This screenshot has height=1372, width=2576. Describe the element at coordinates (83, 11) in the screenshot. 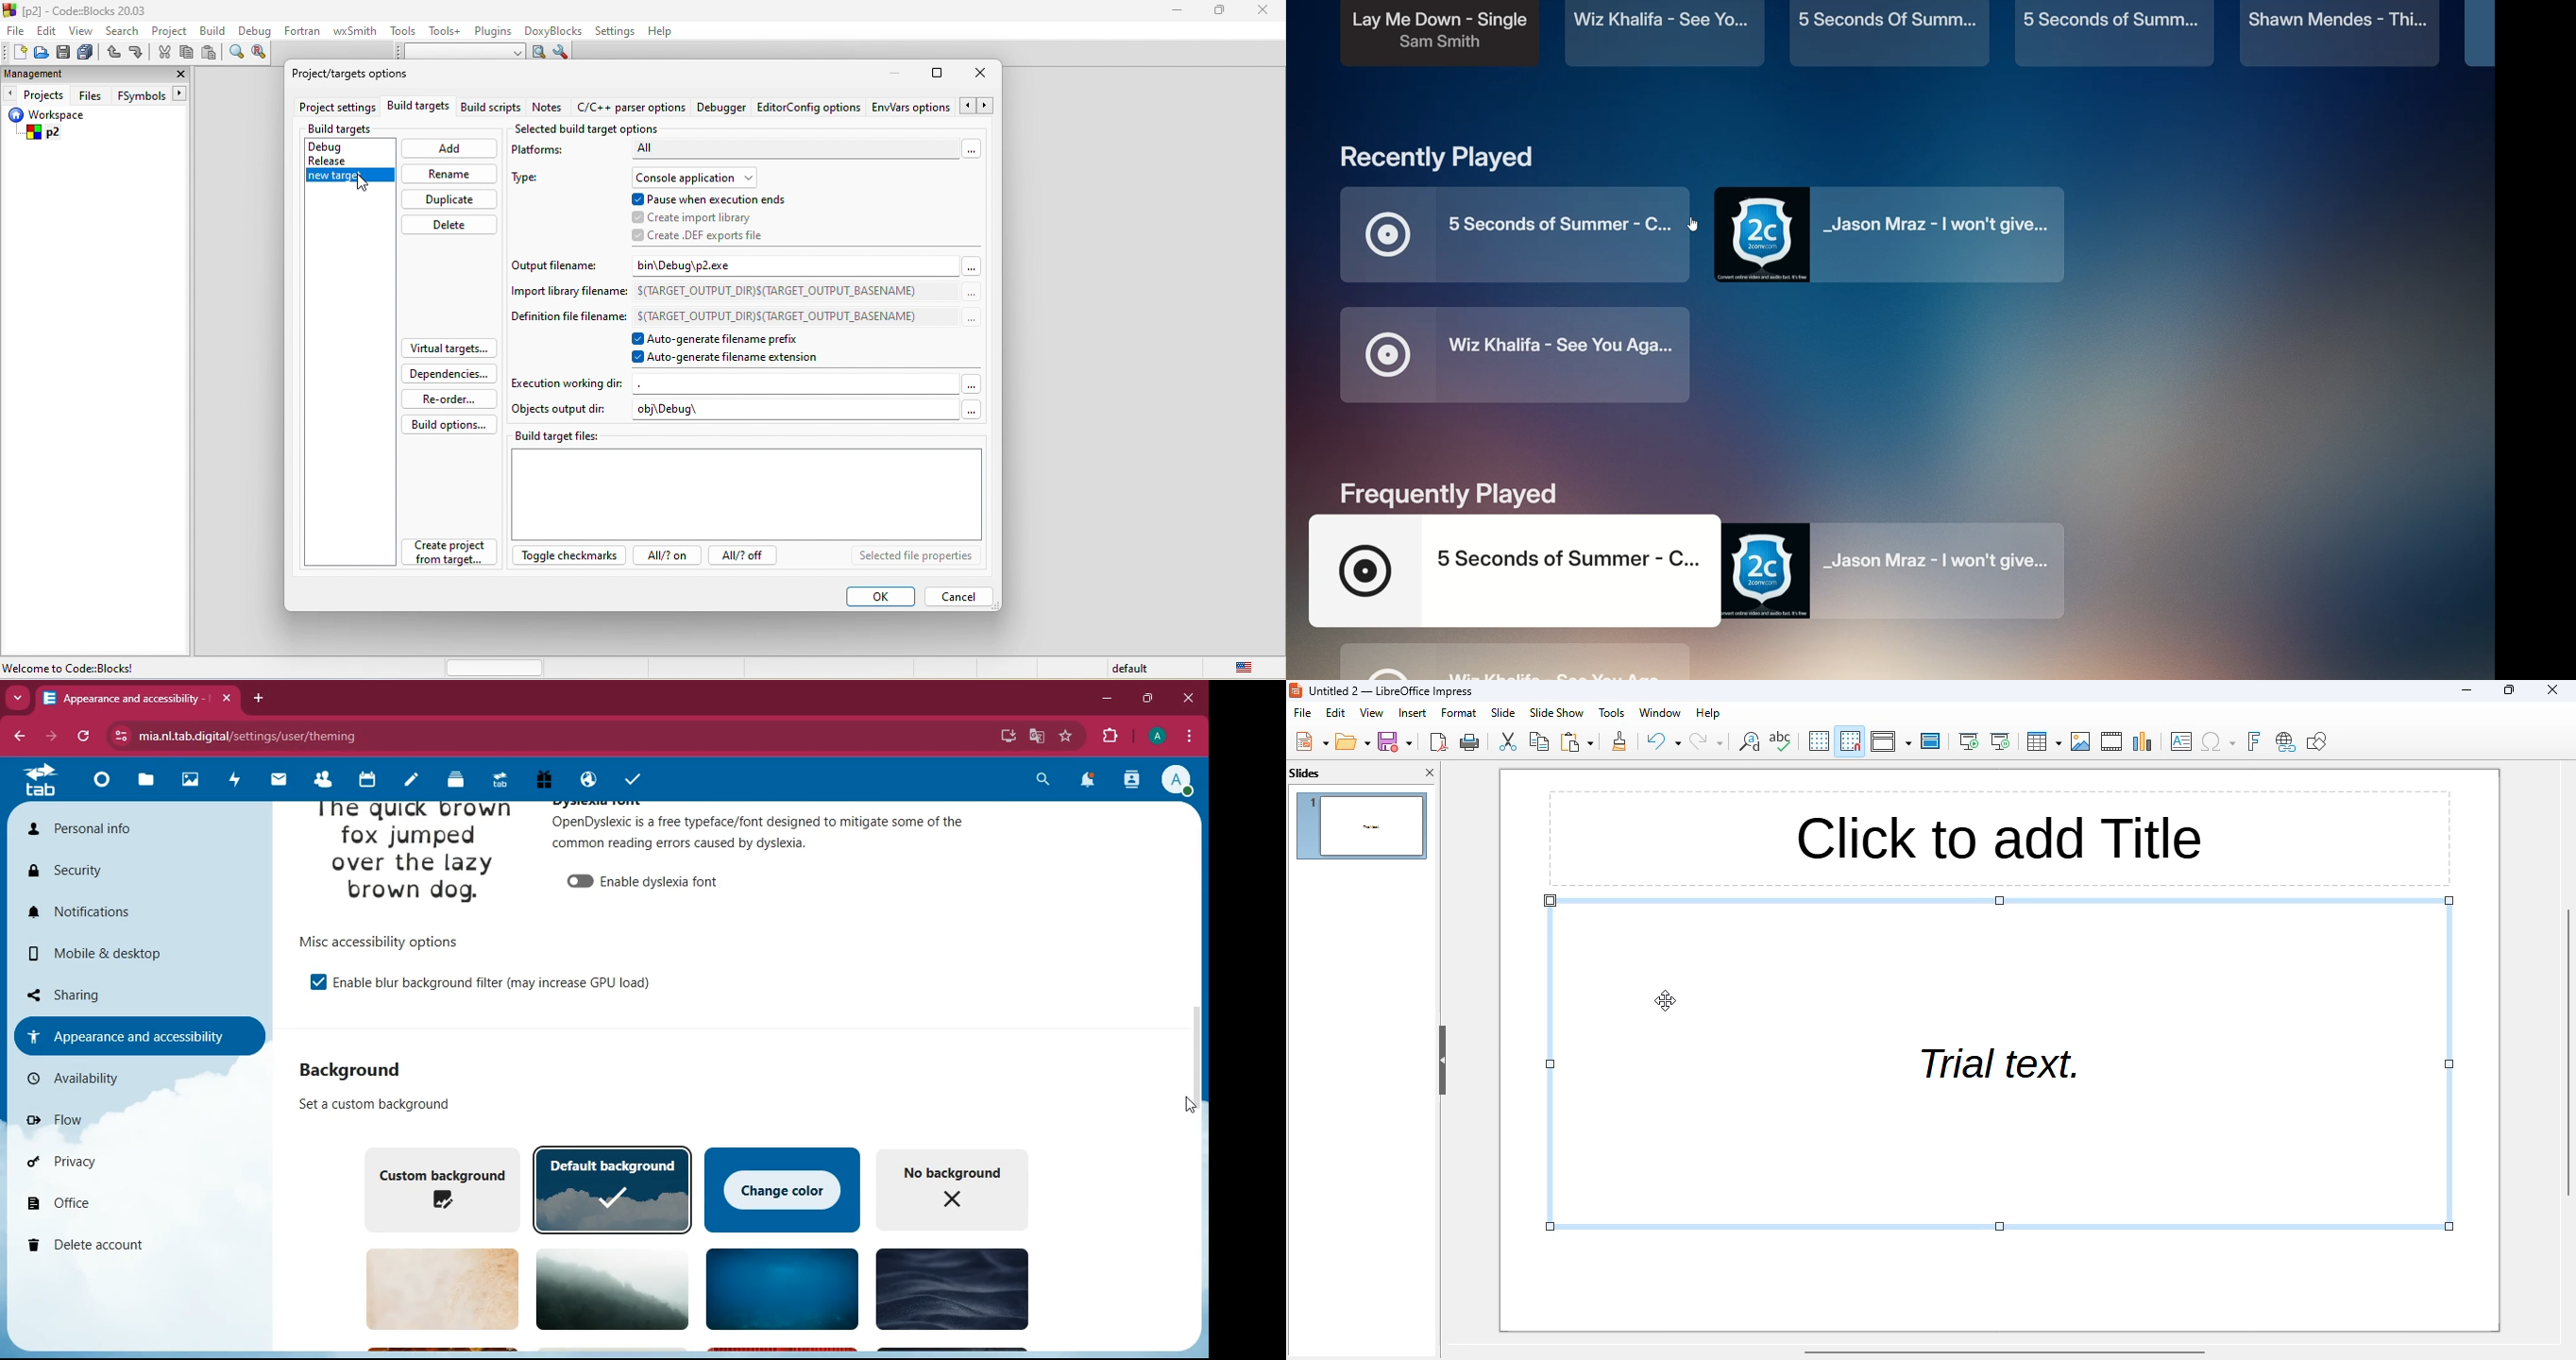

I see `[p2] - Code=Blocks 20.03` at that location.